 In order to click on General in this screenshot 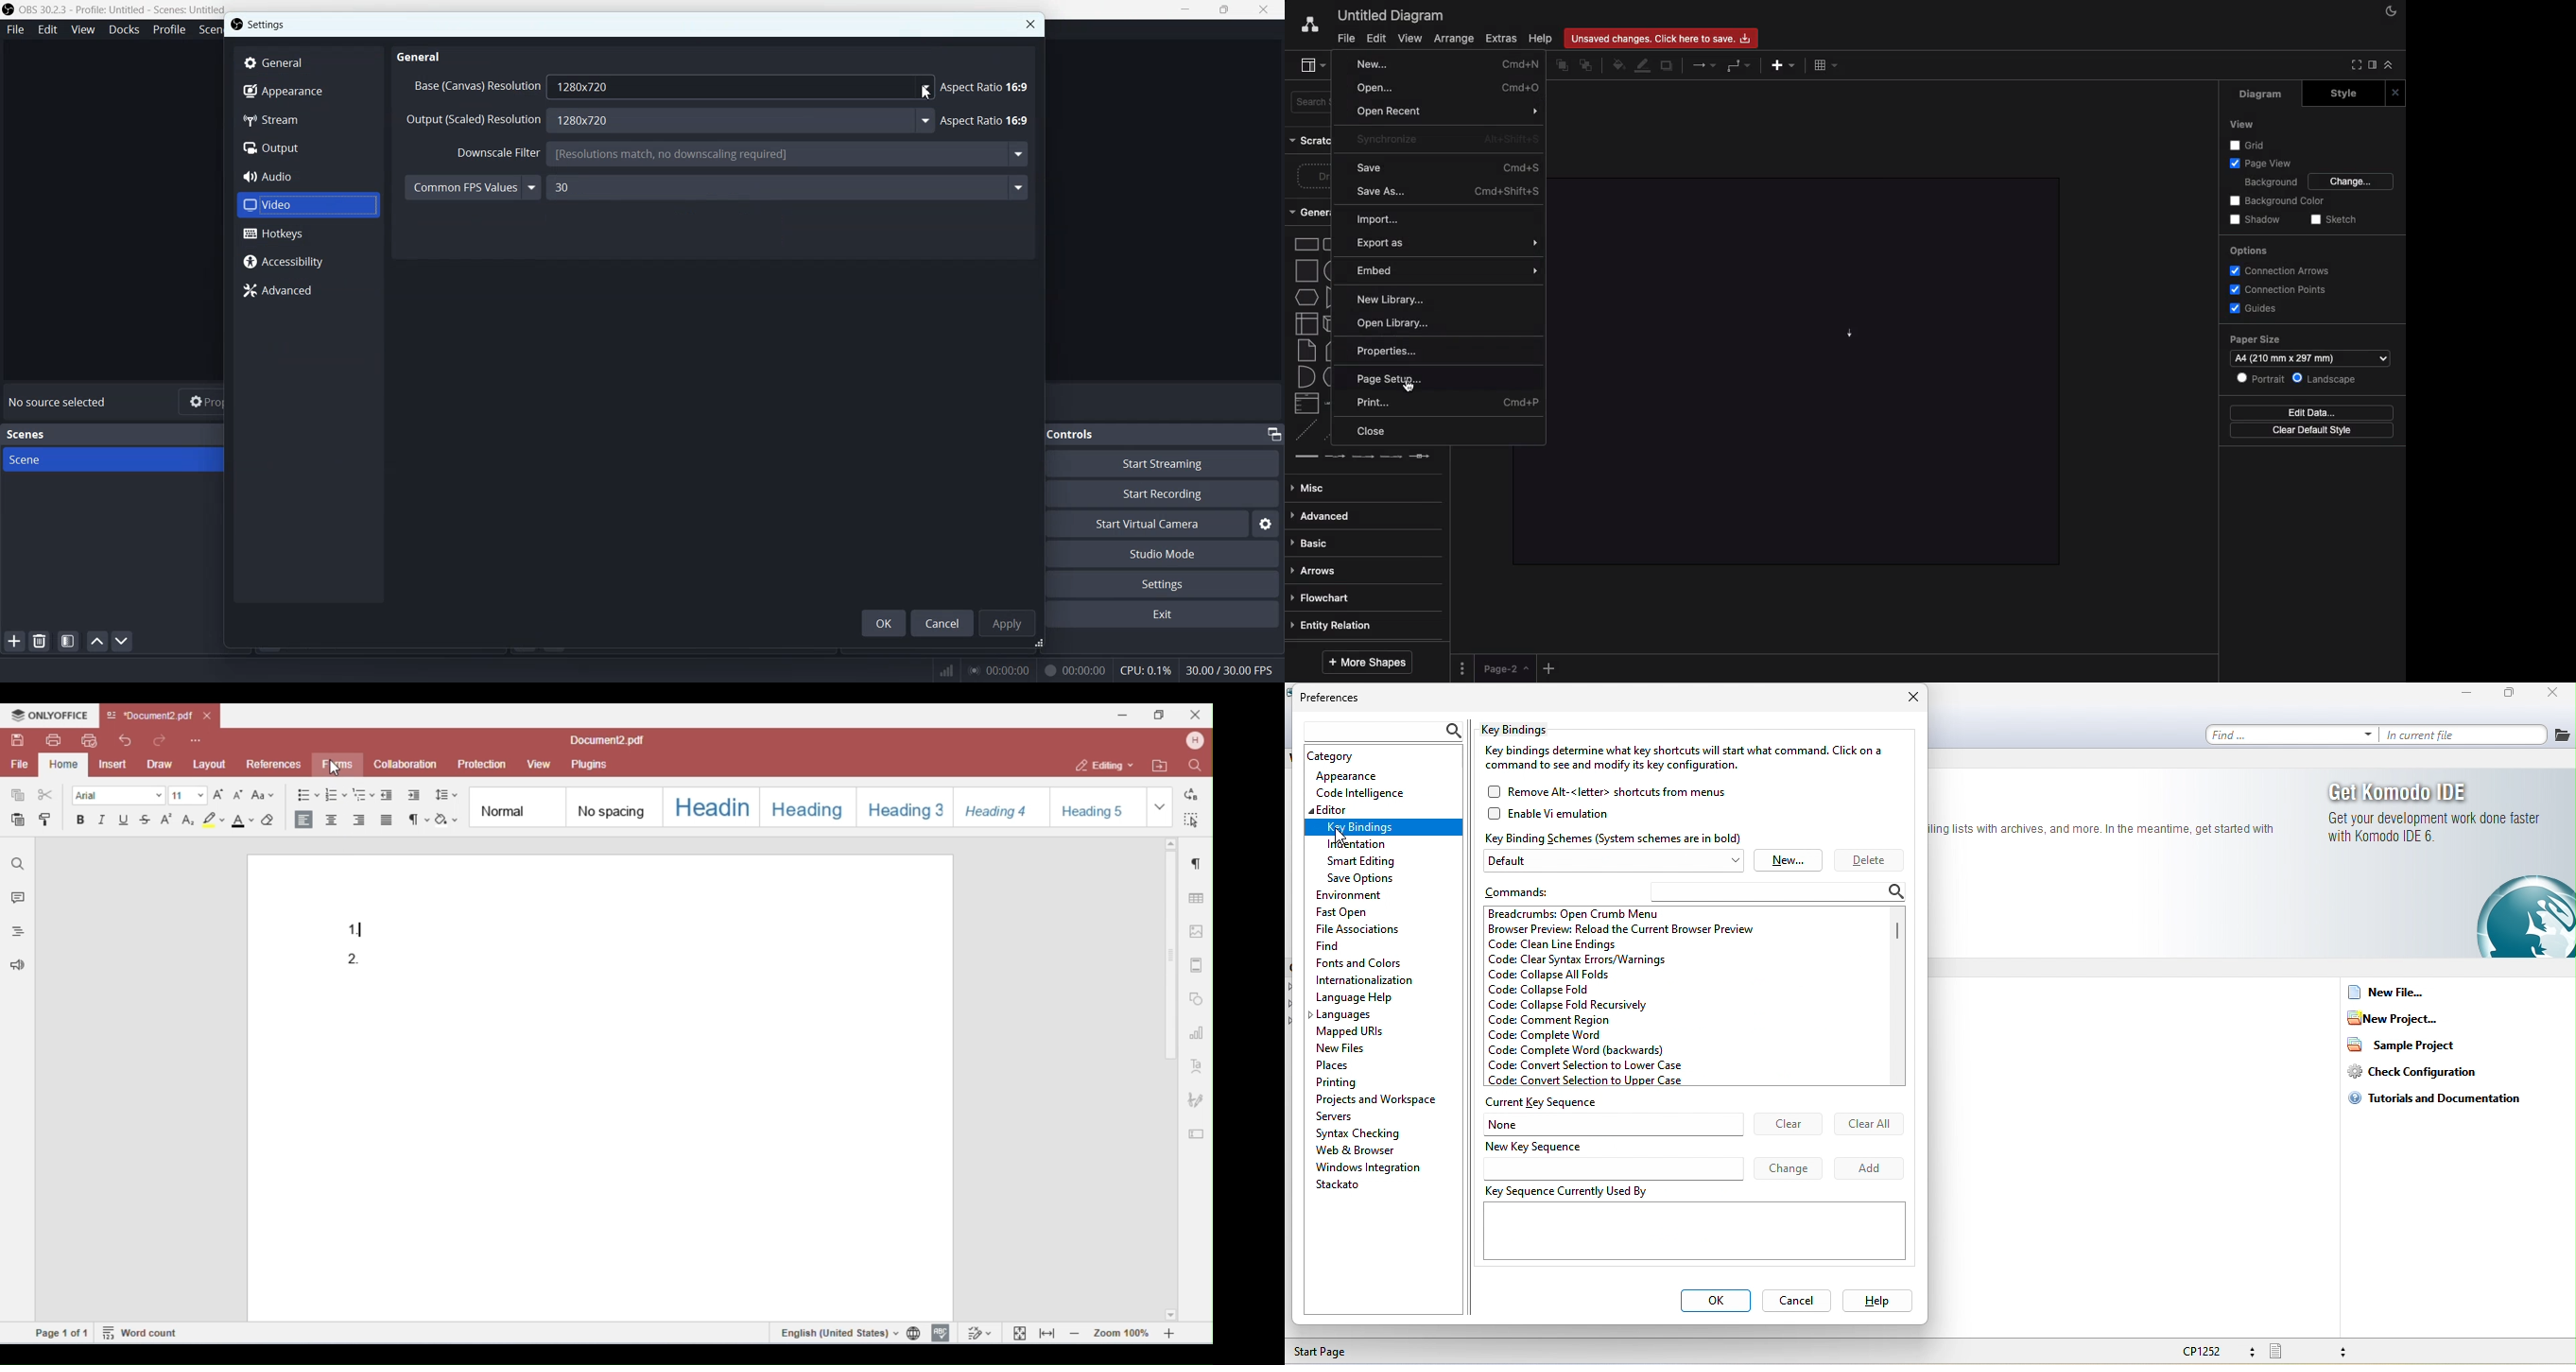, I will do `click(1311, 212)`.